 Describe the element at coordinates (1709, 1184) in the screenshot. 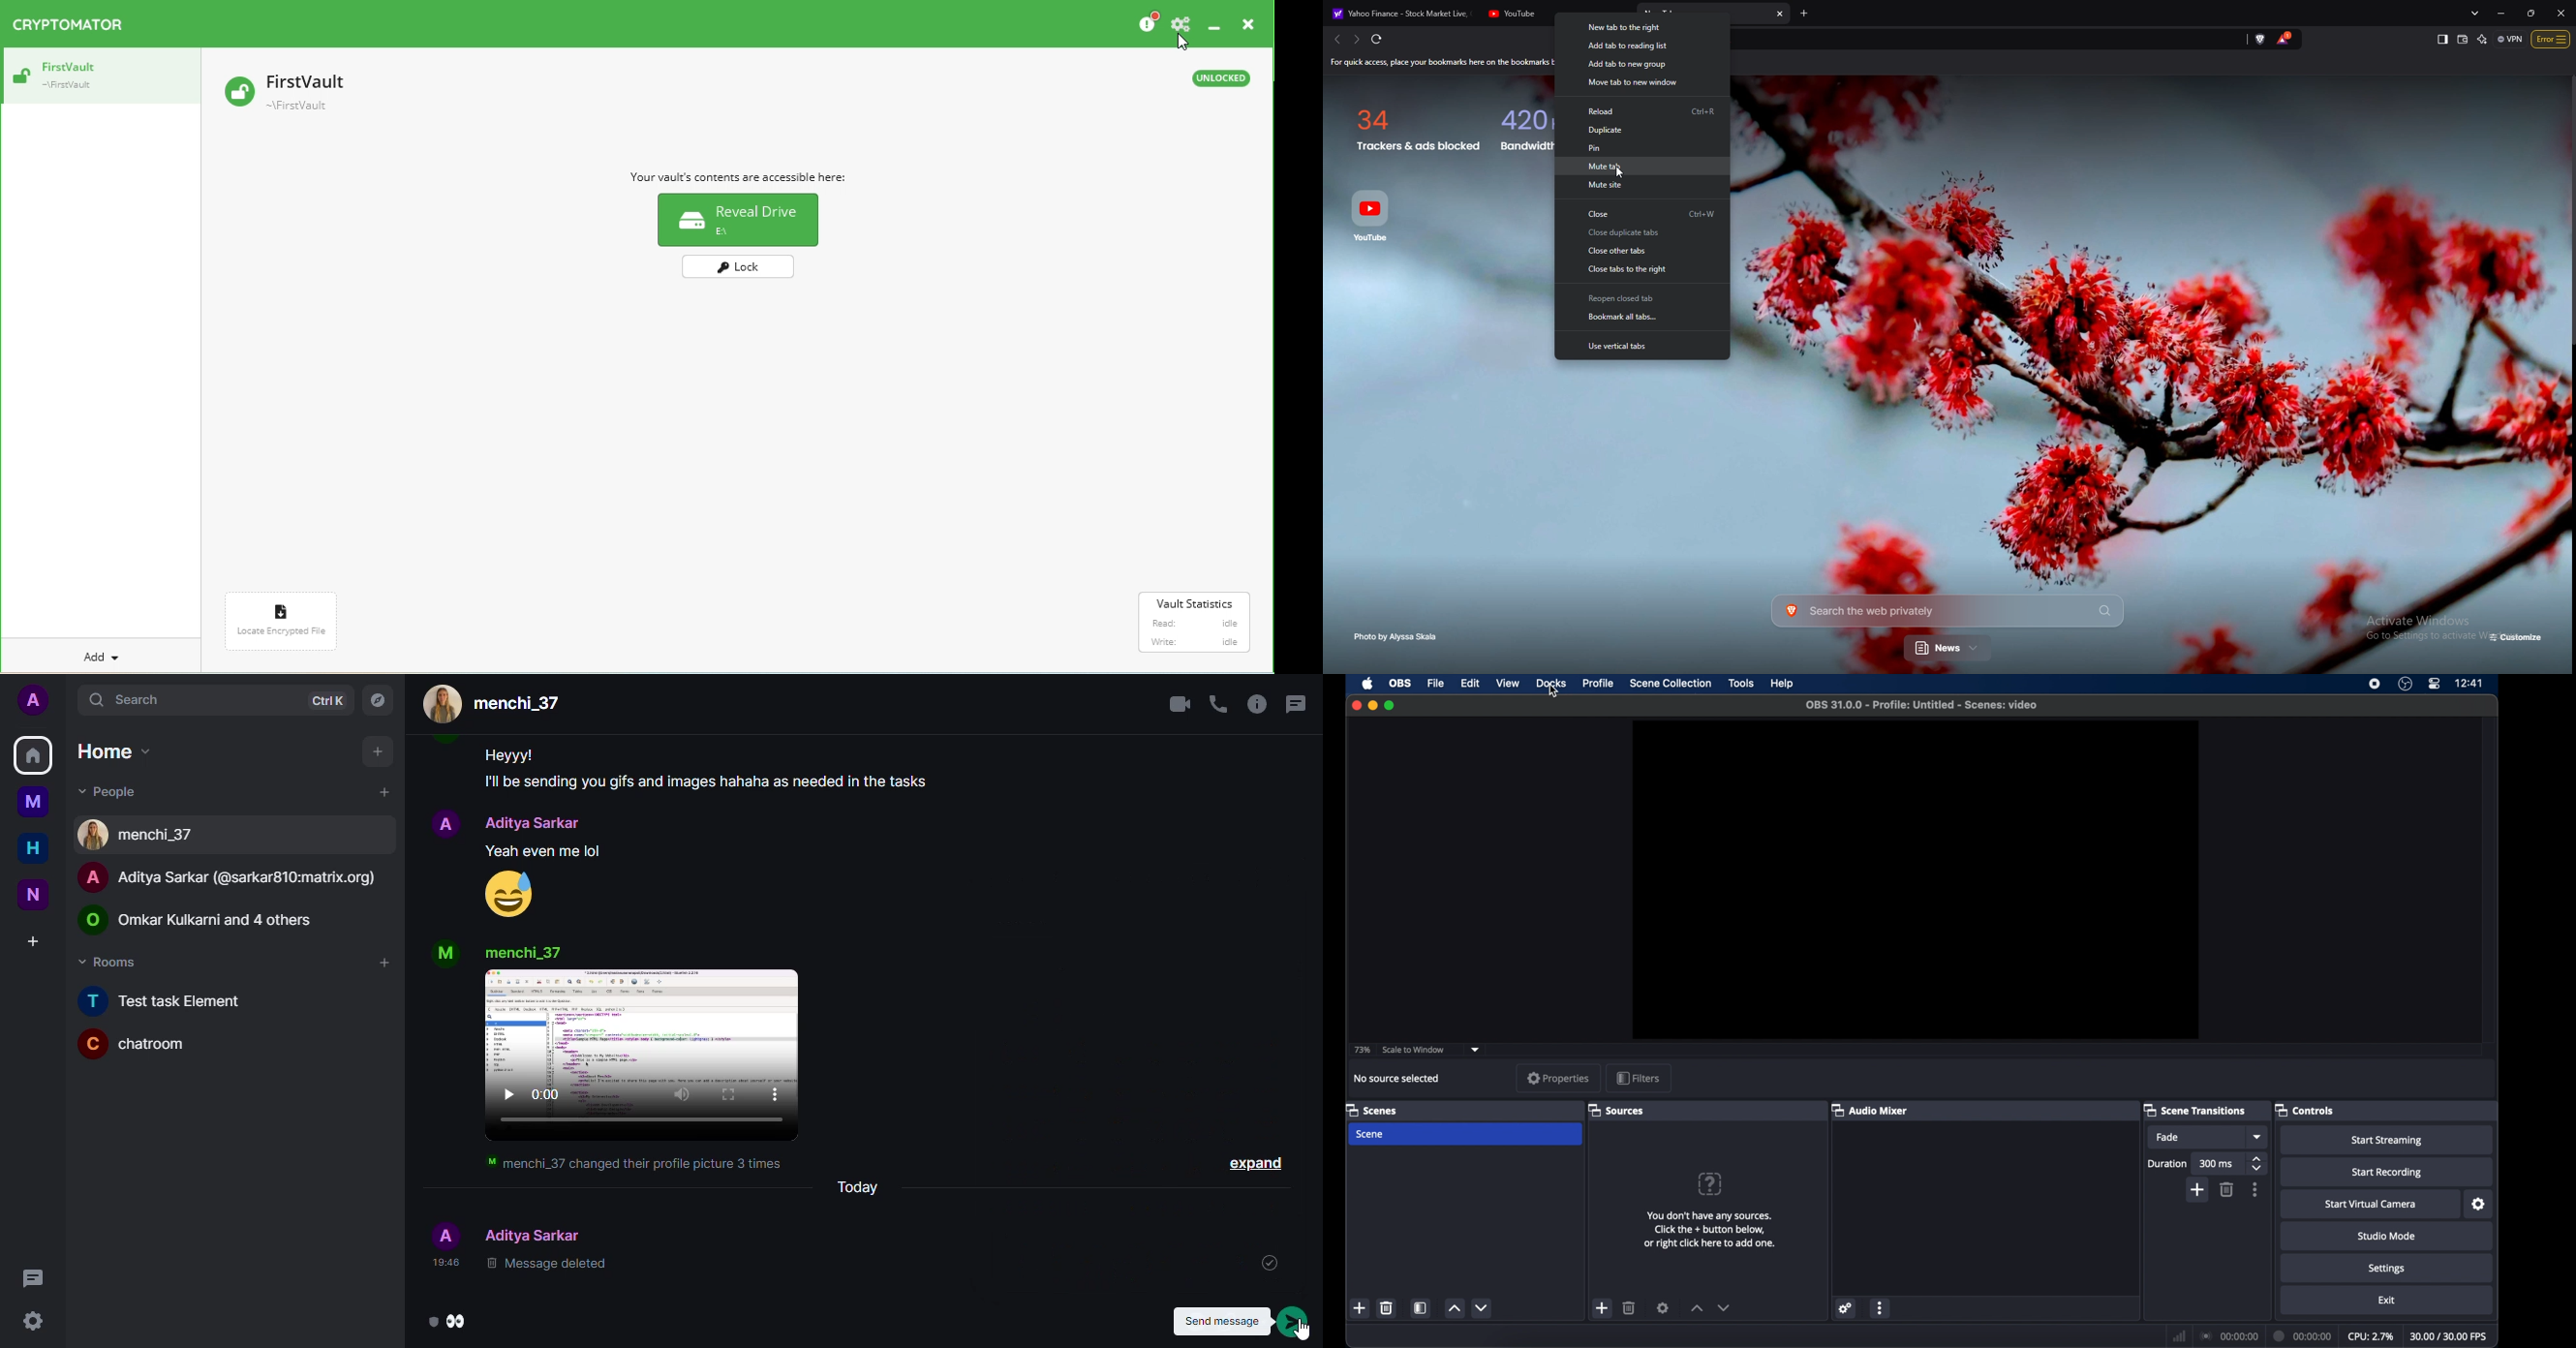

I see `question mark icon` at that location.